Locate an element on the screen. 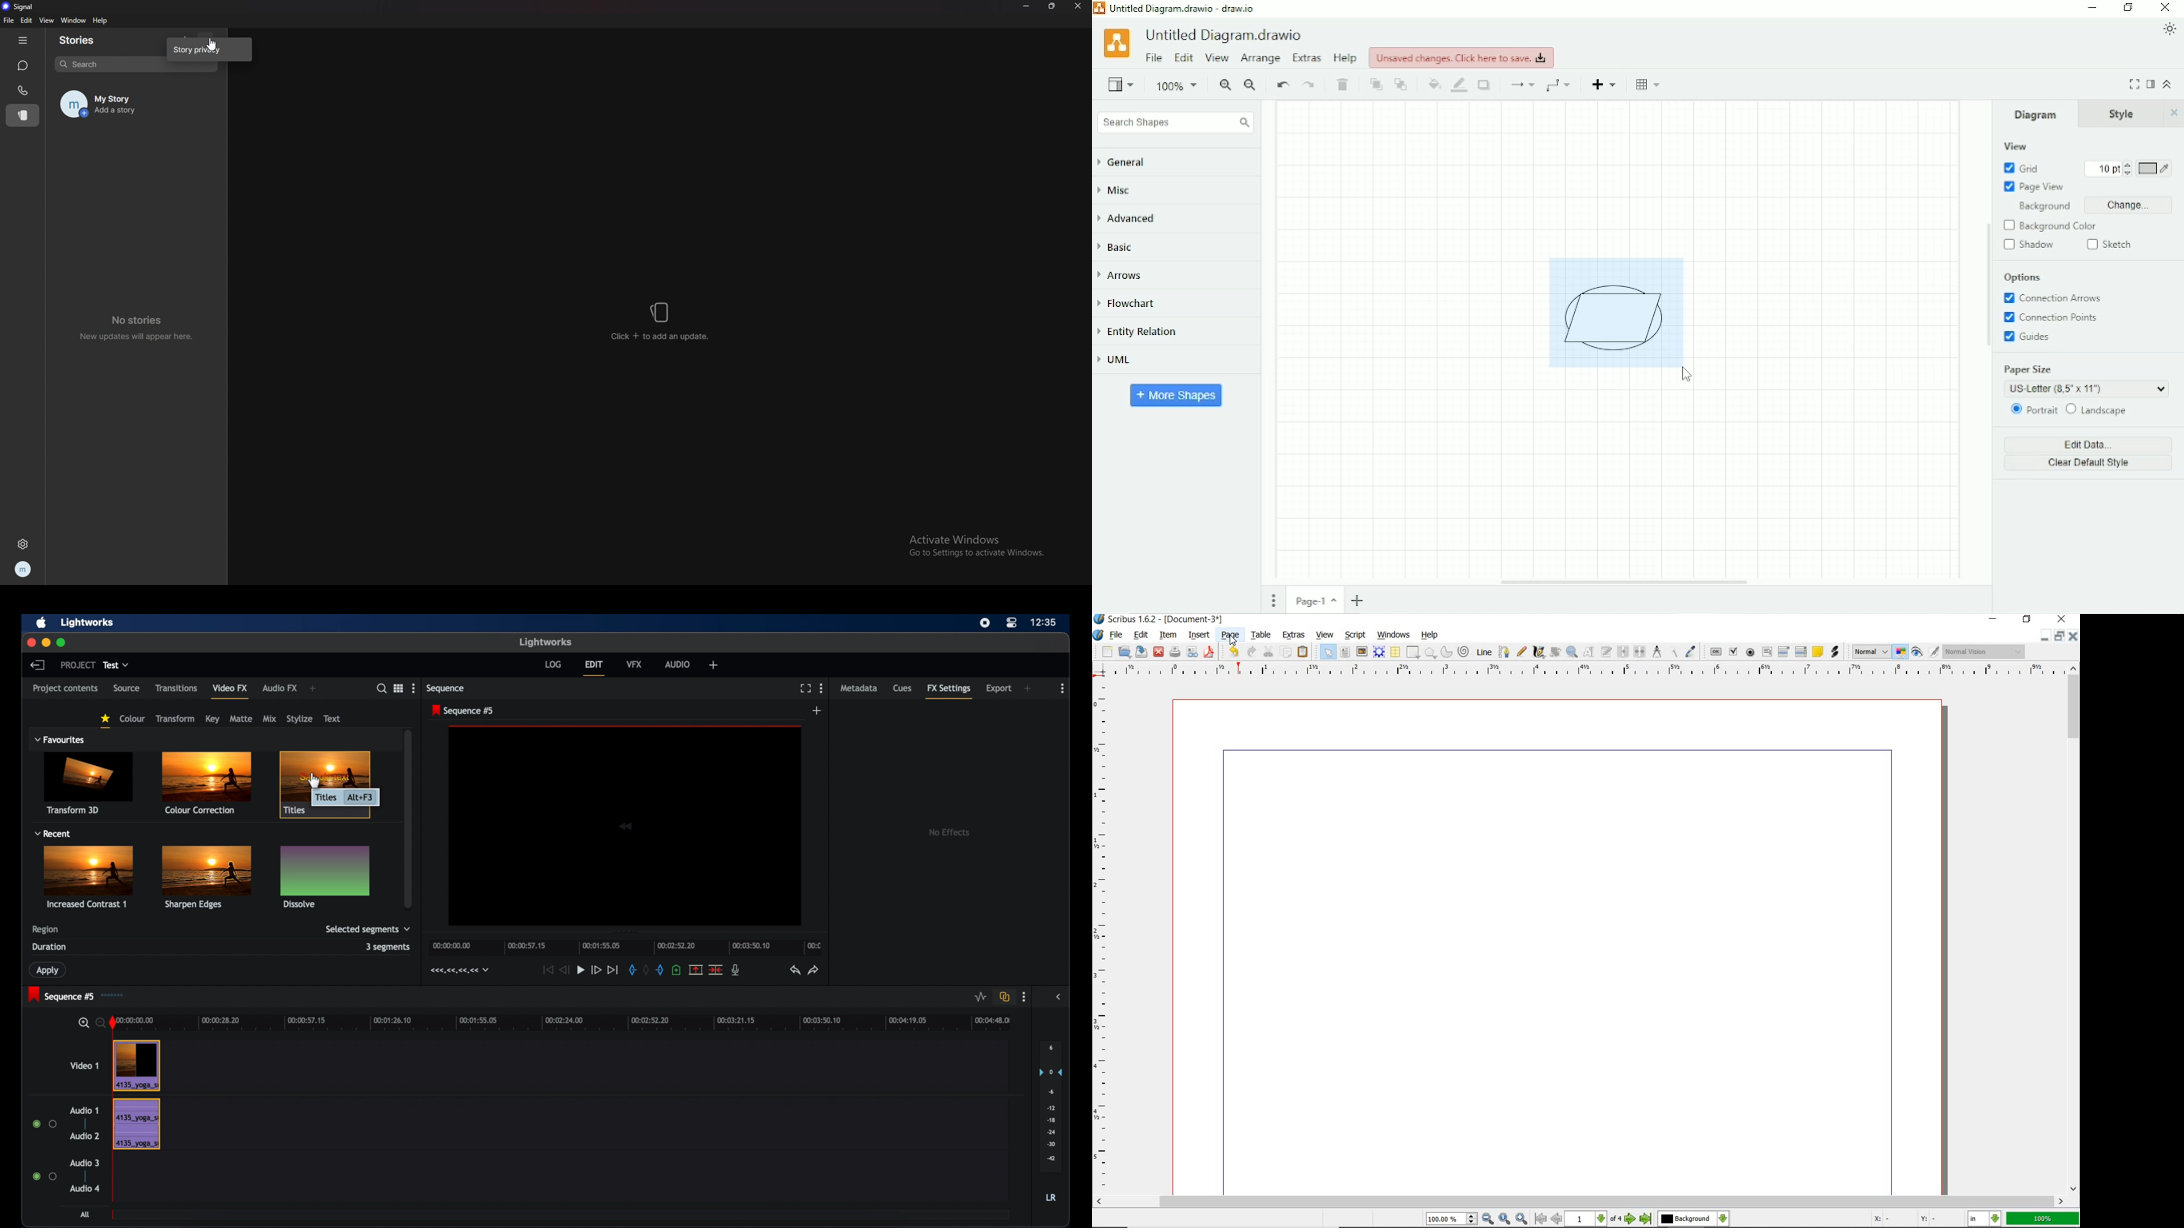  Vertical Margin is located at coordinates (1105, 937).